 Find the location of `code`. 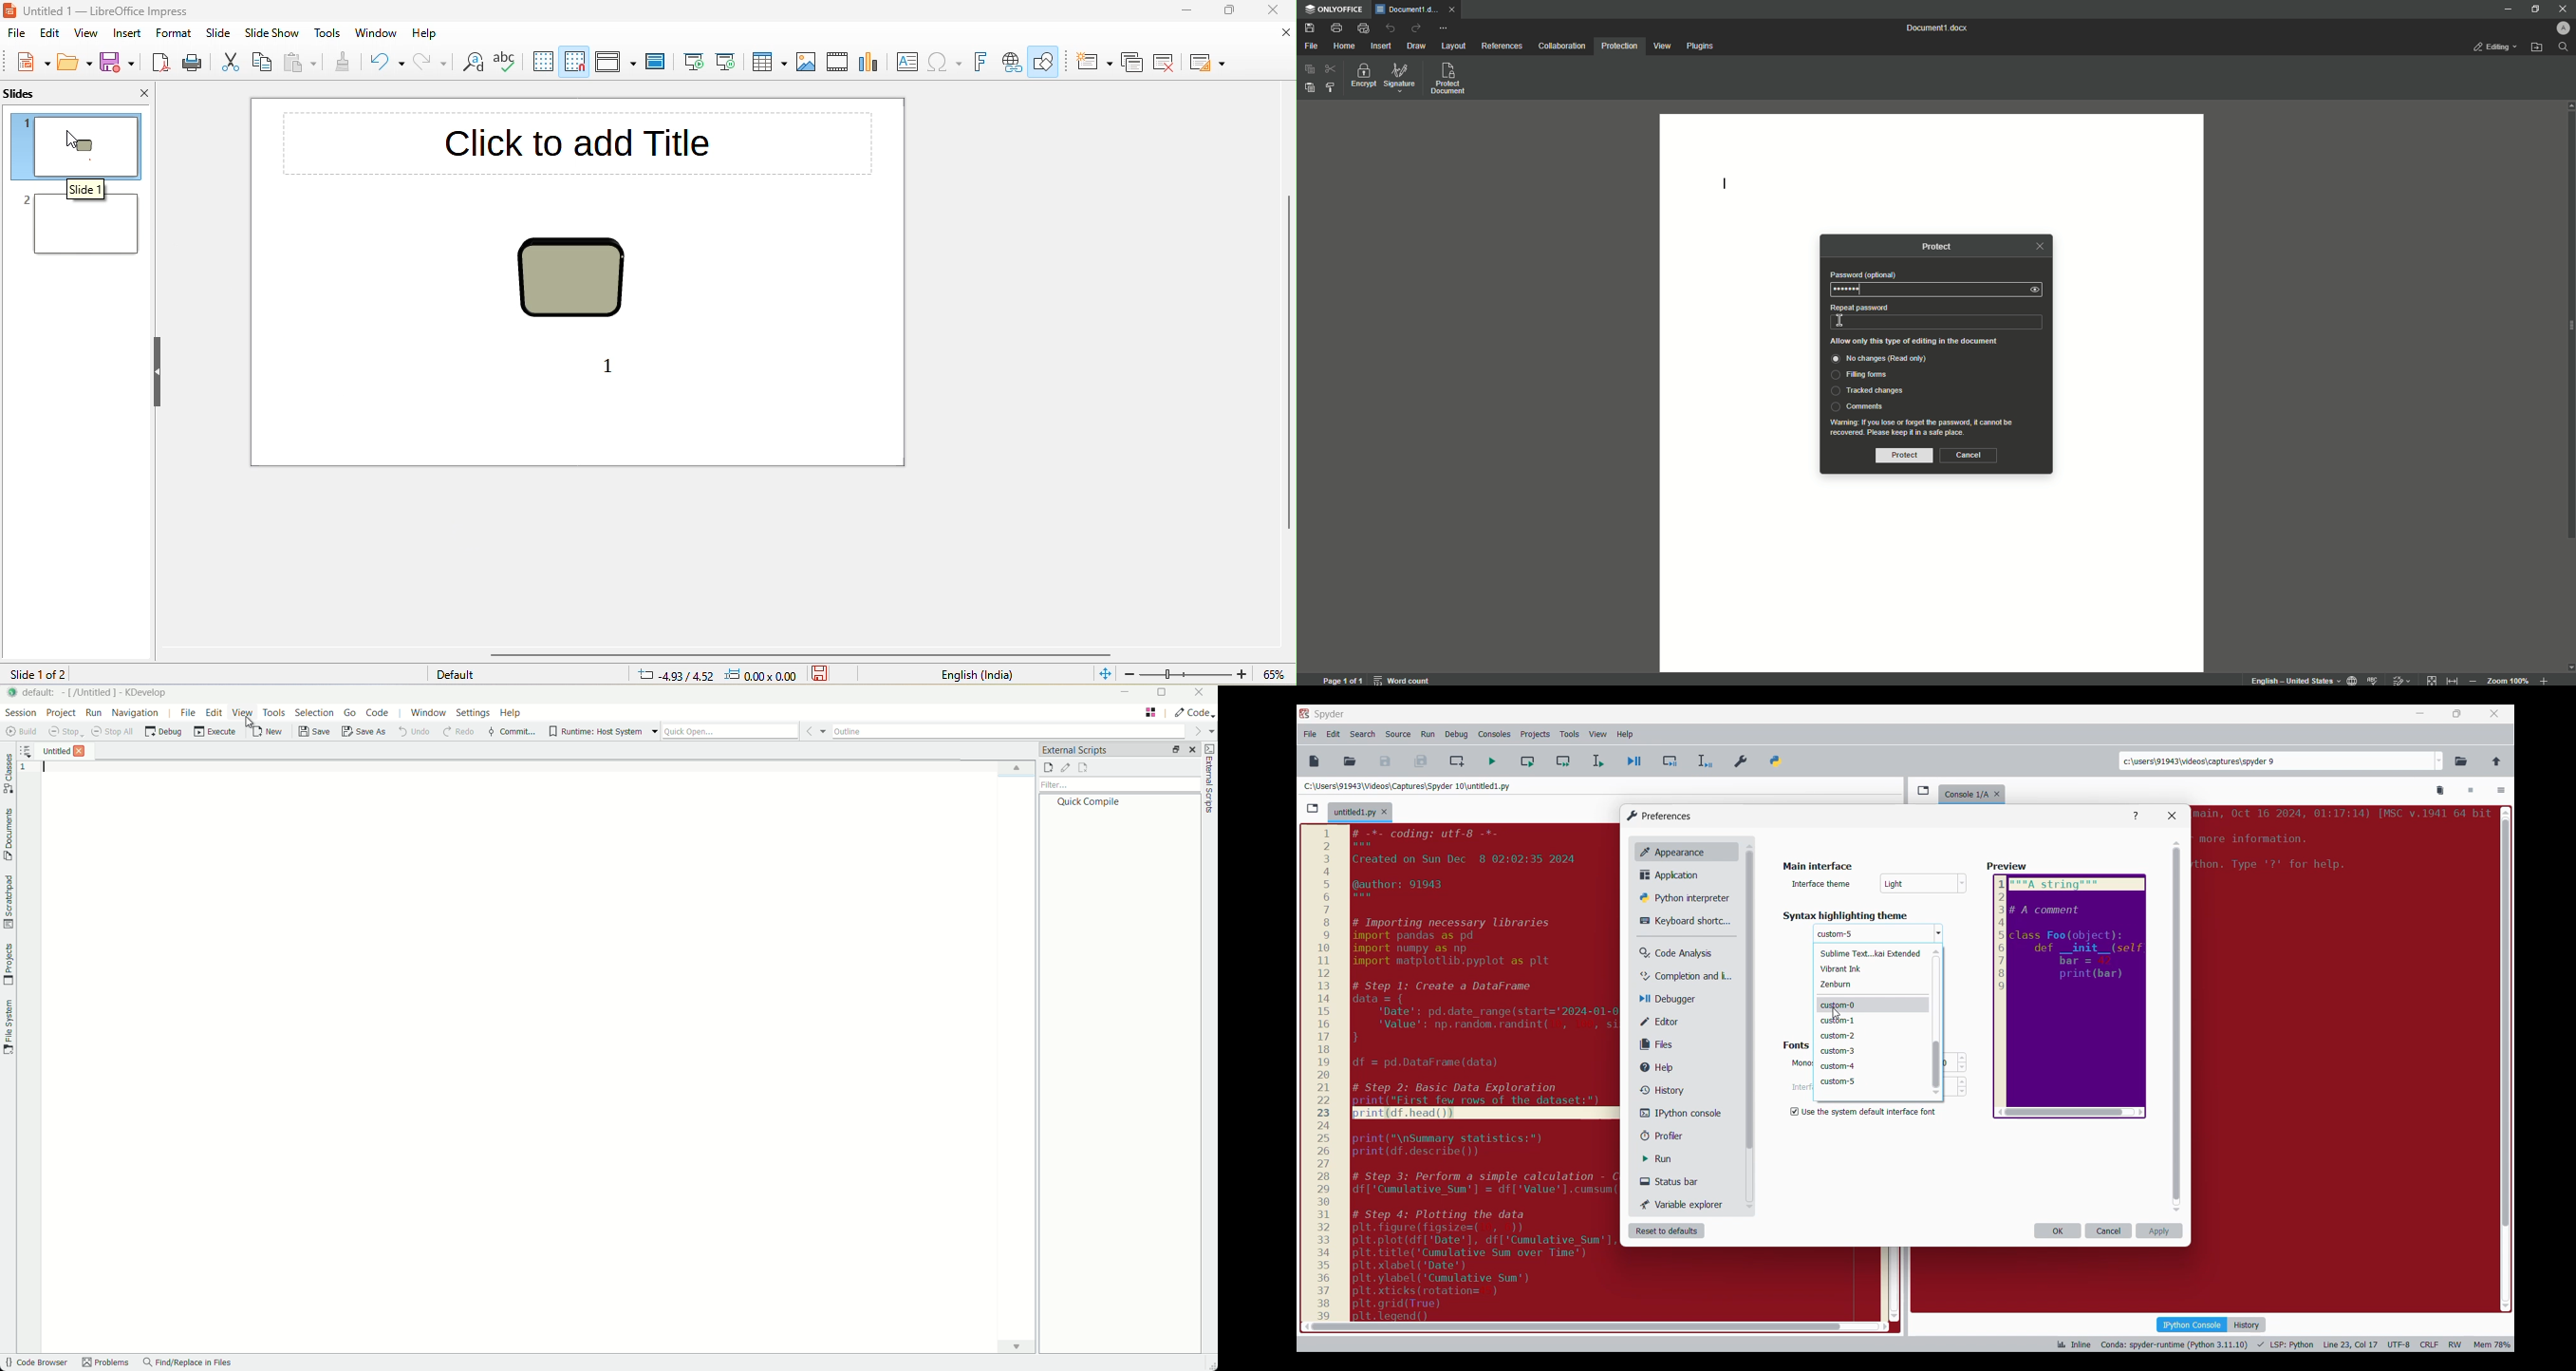

code is located at coordinates (2340, 843).